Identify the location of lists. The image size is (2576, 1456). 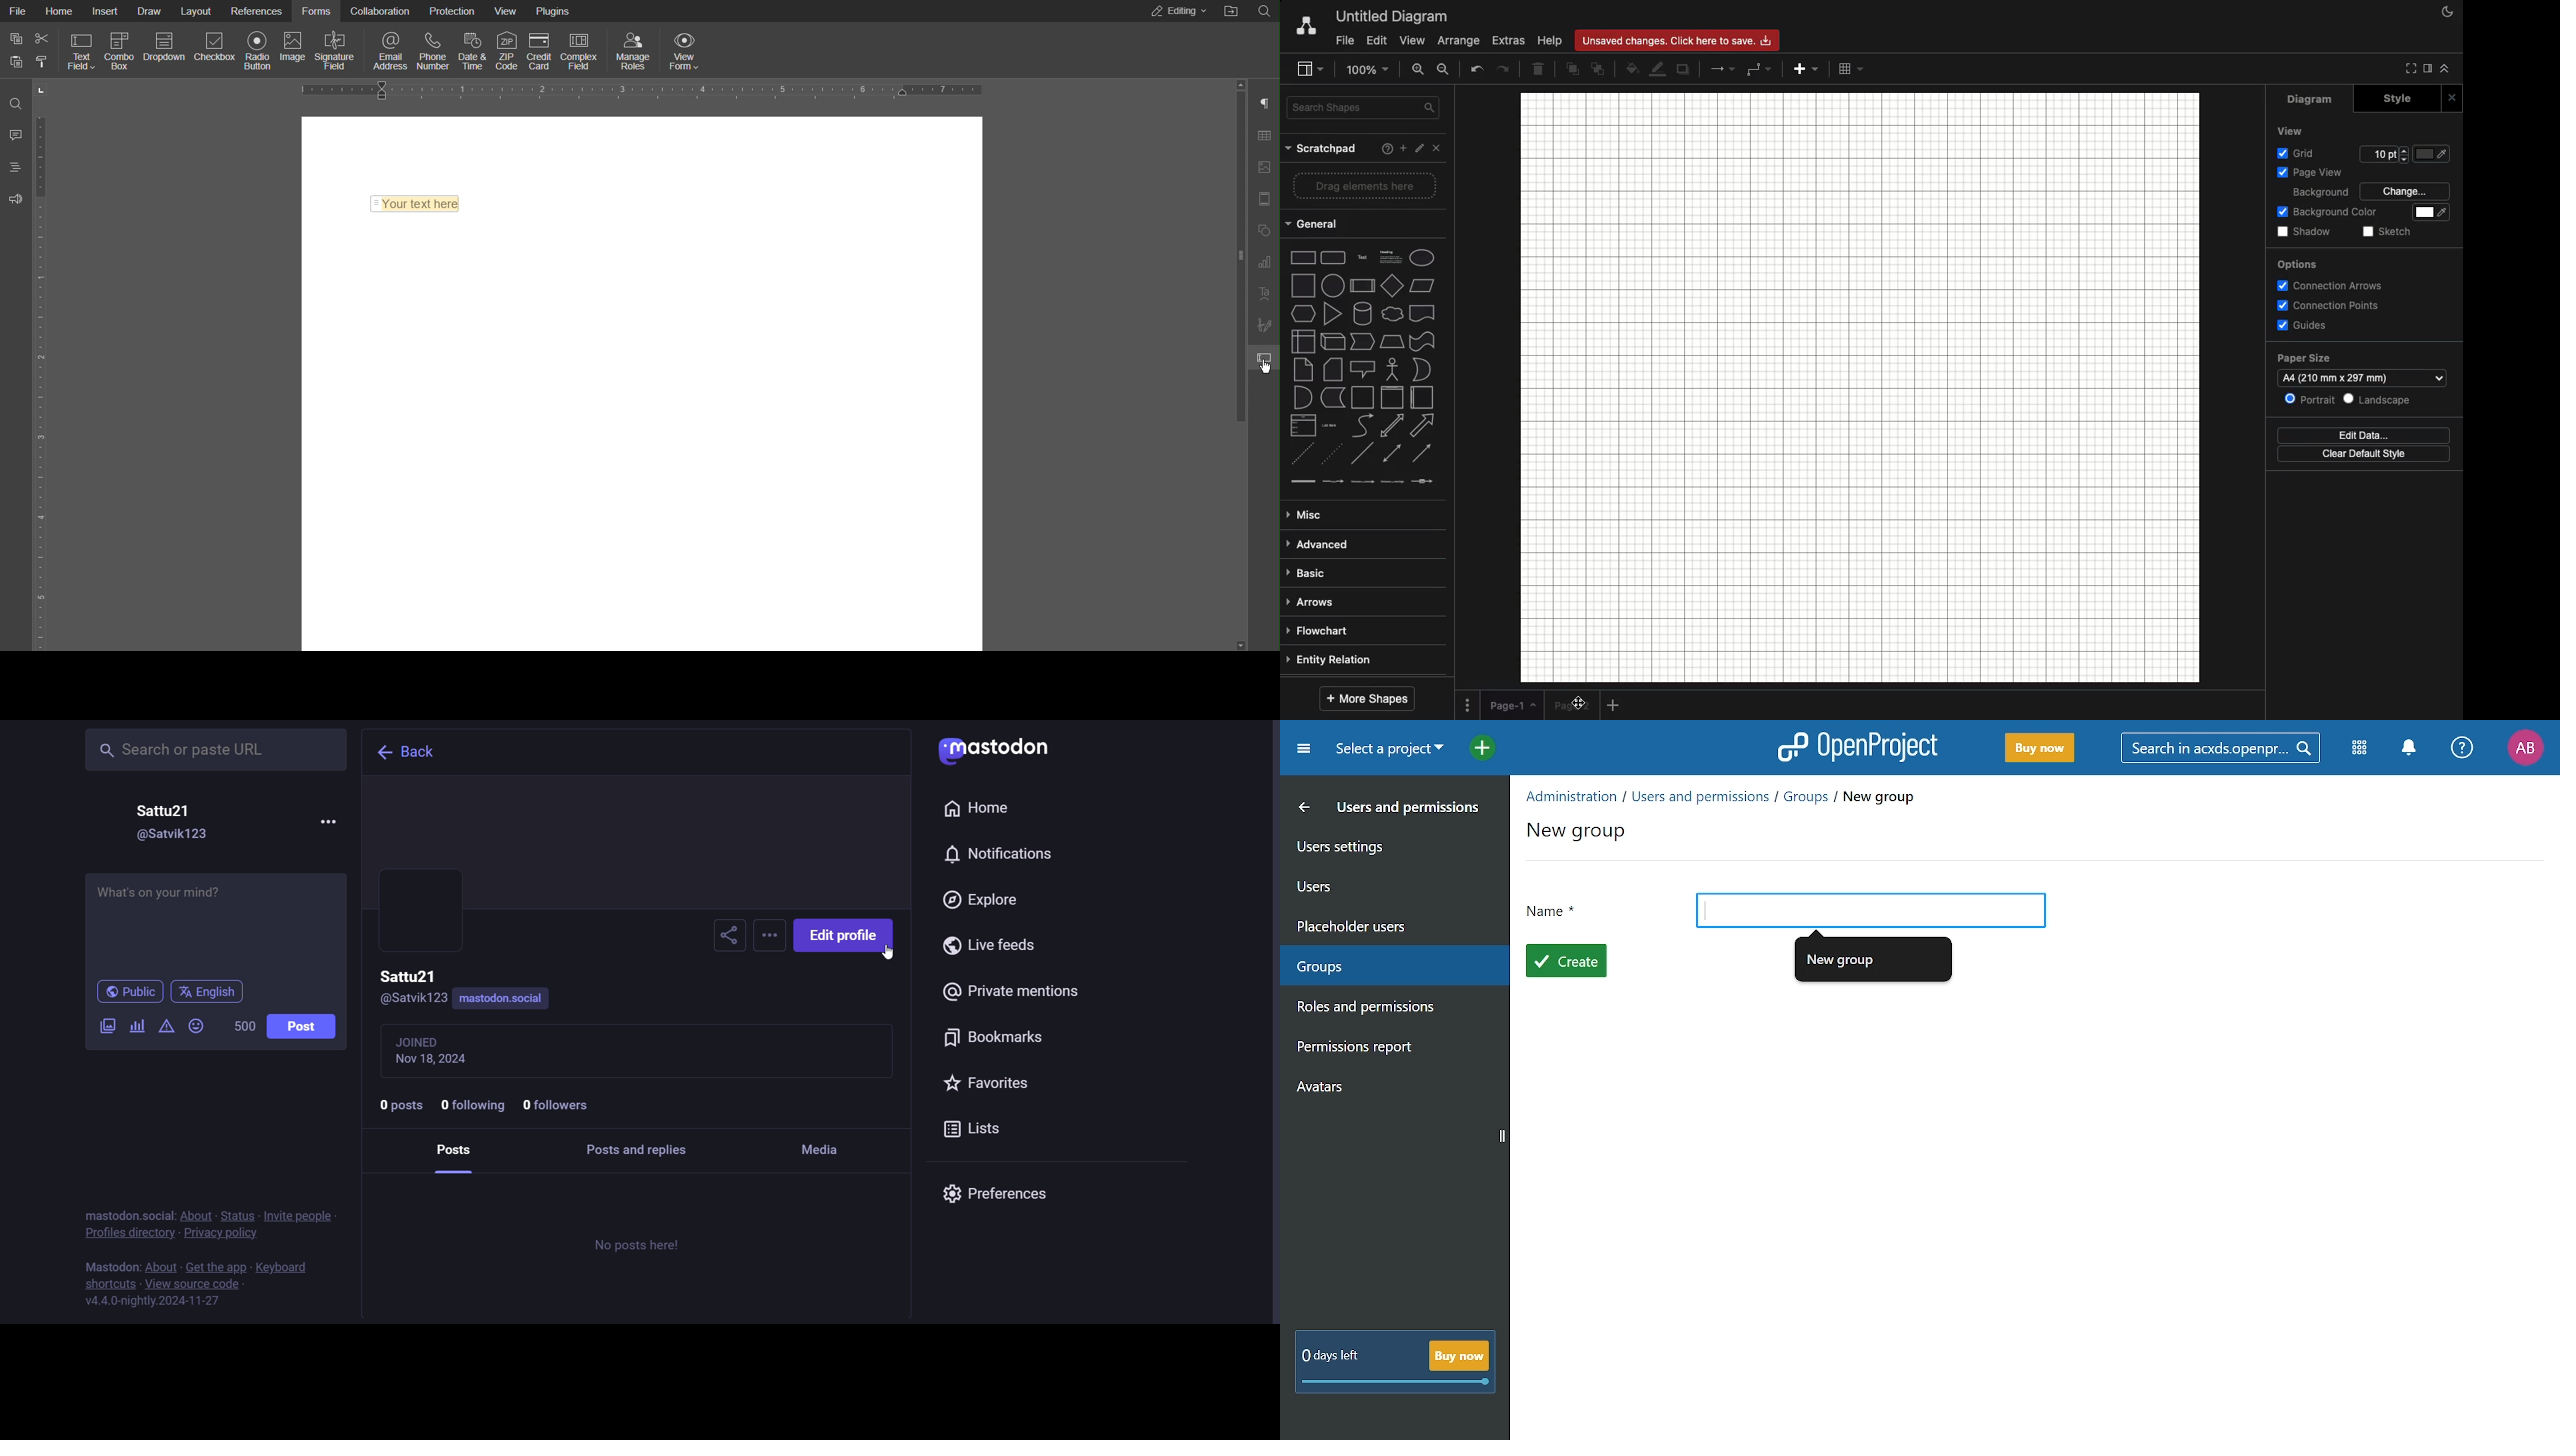
(969, 1131).